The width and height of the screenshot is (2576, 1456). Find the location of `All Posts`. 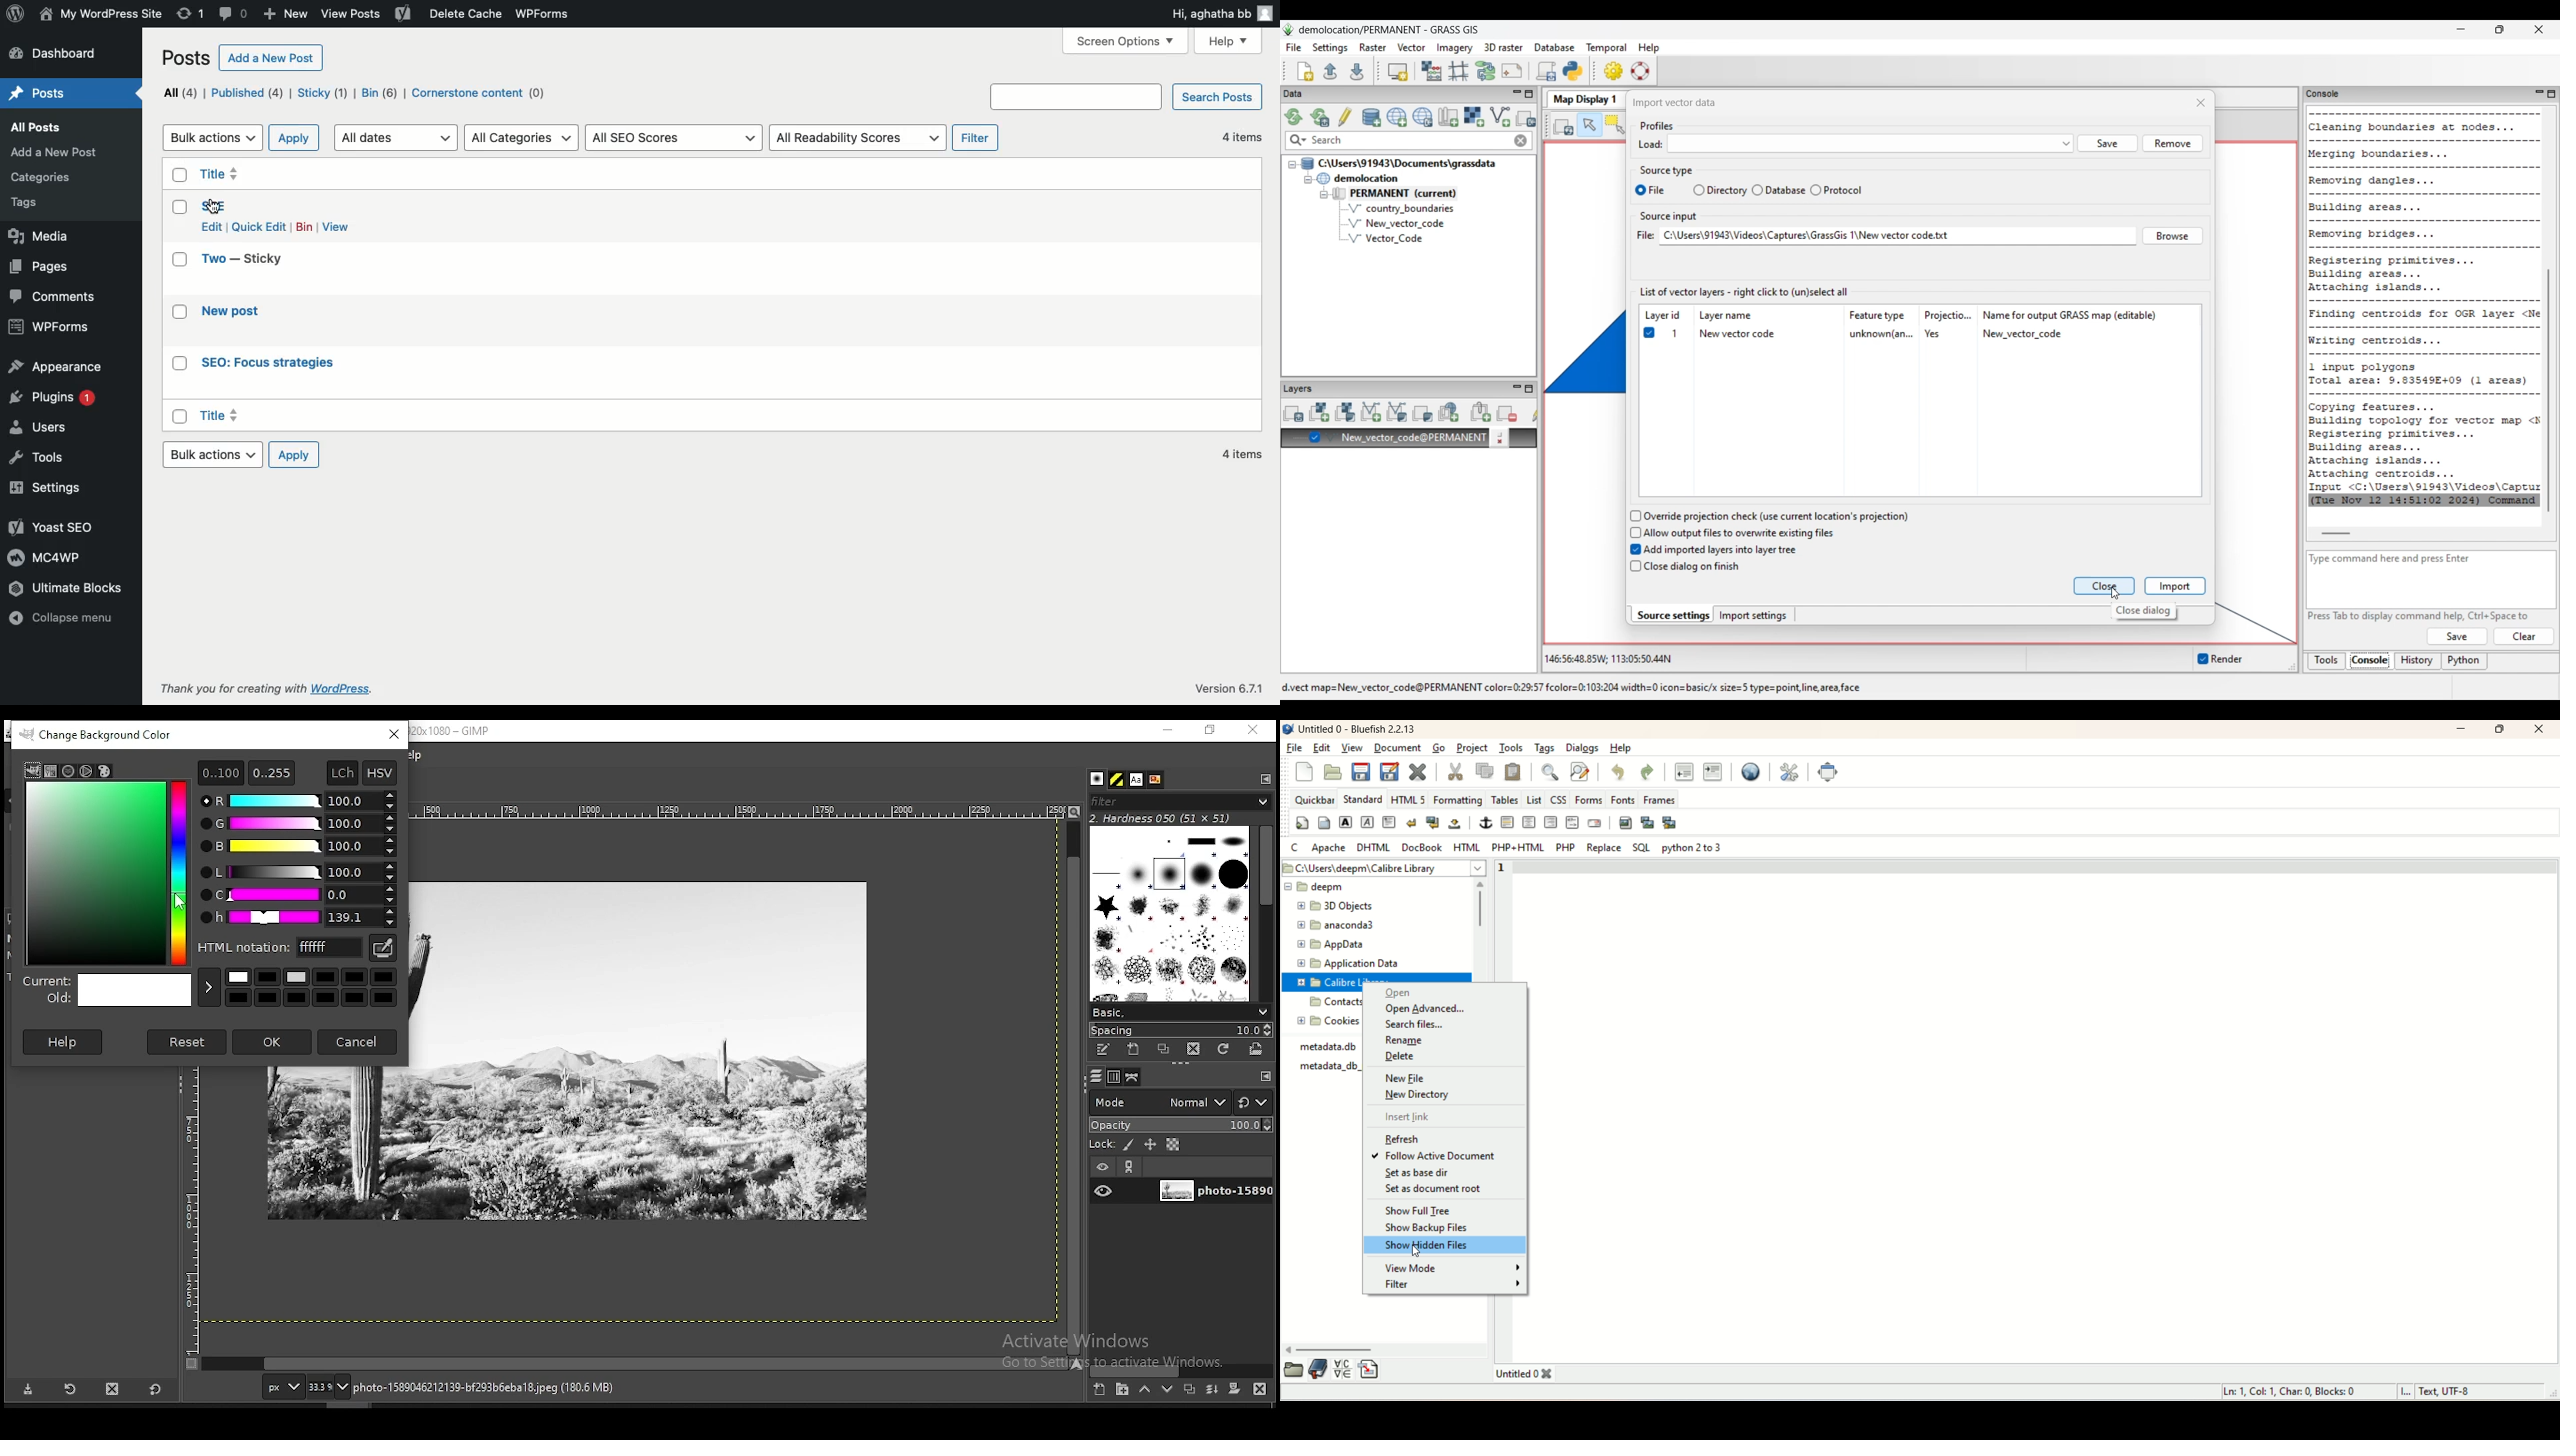

All Posts is located at coordinates (37, 125).